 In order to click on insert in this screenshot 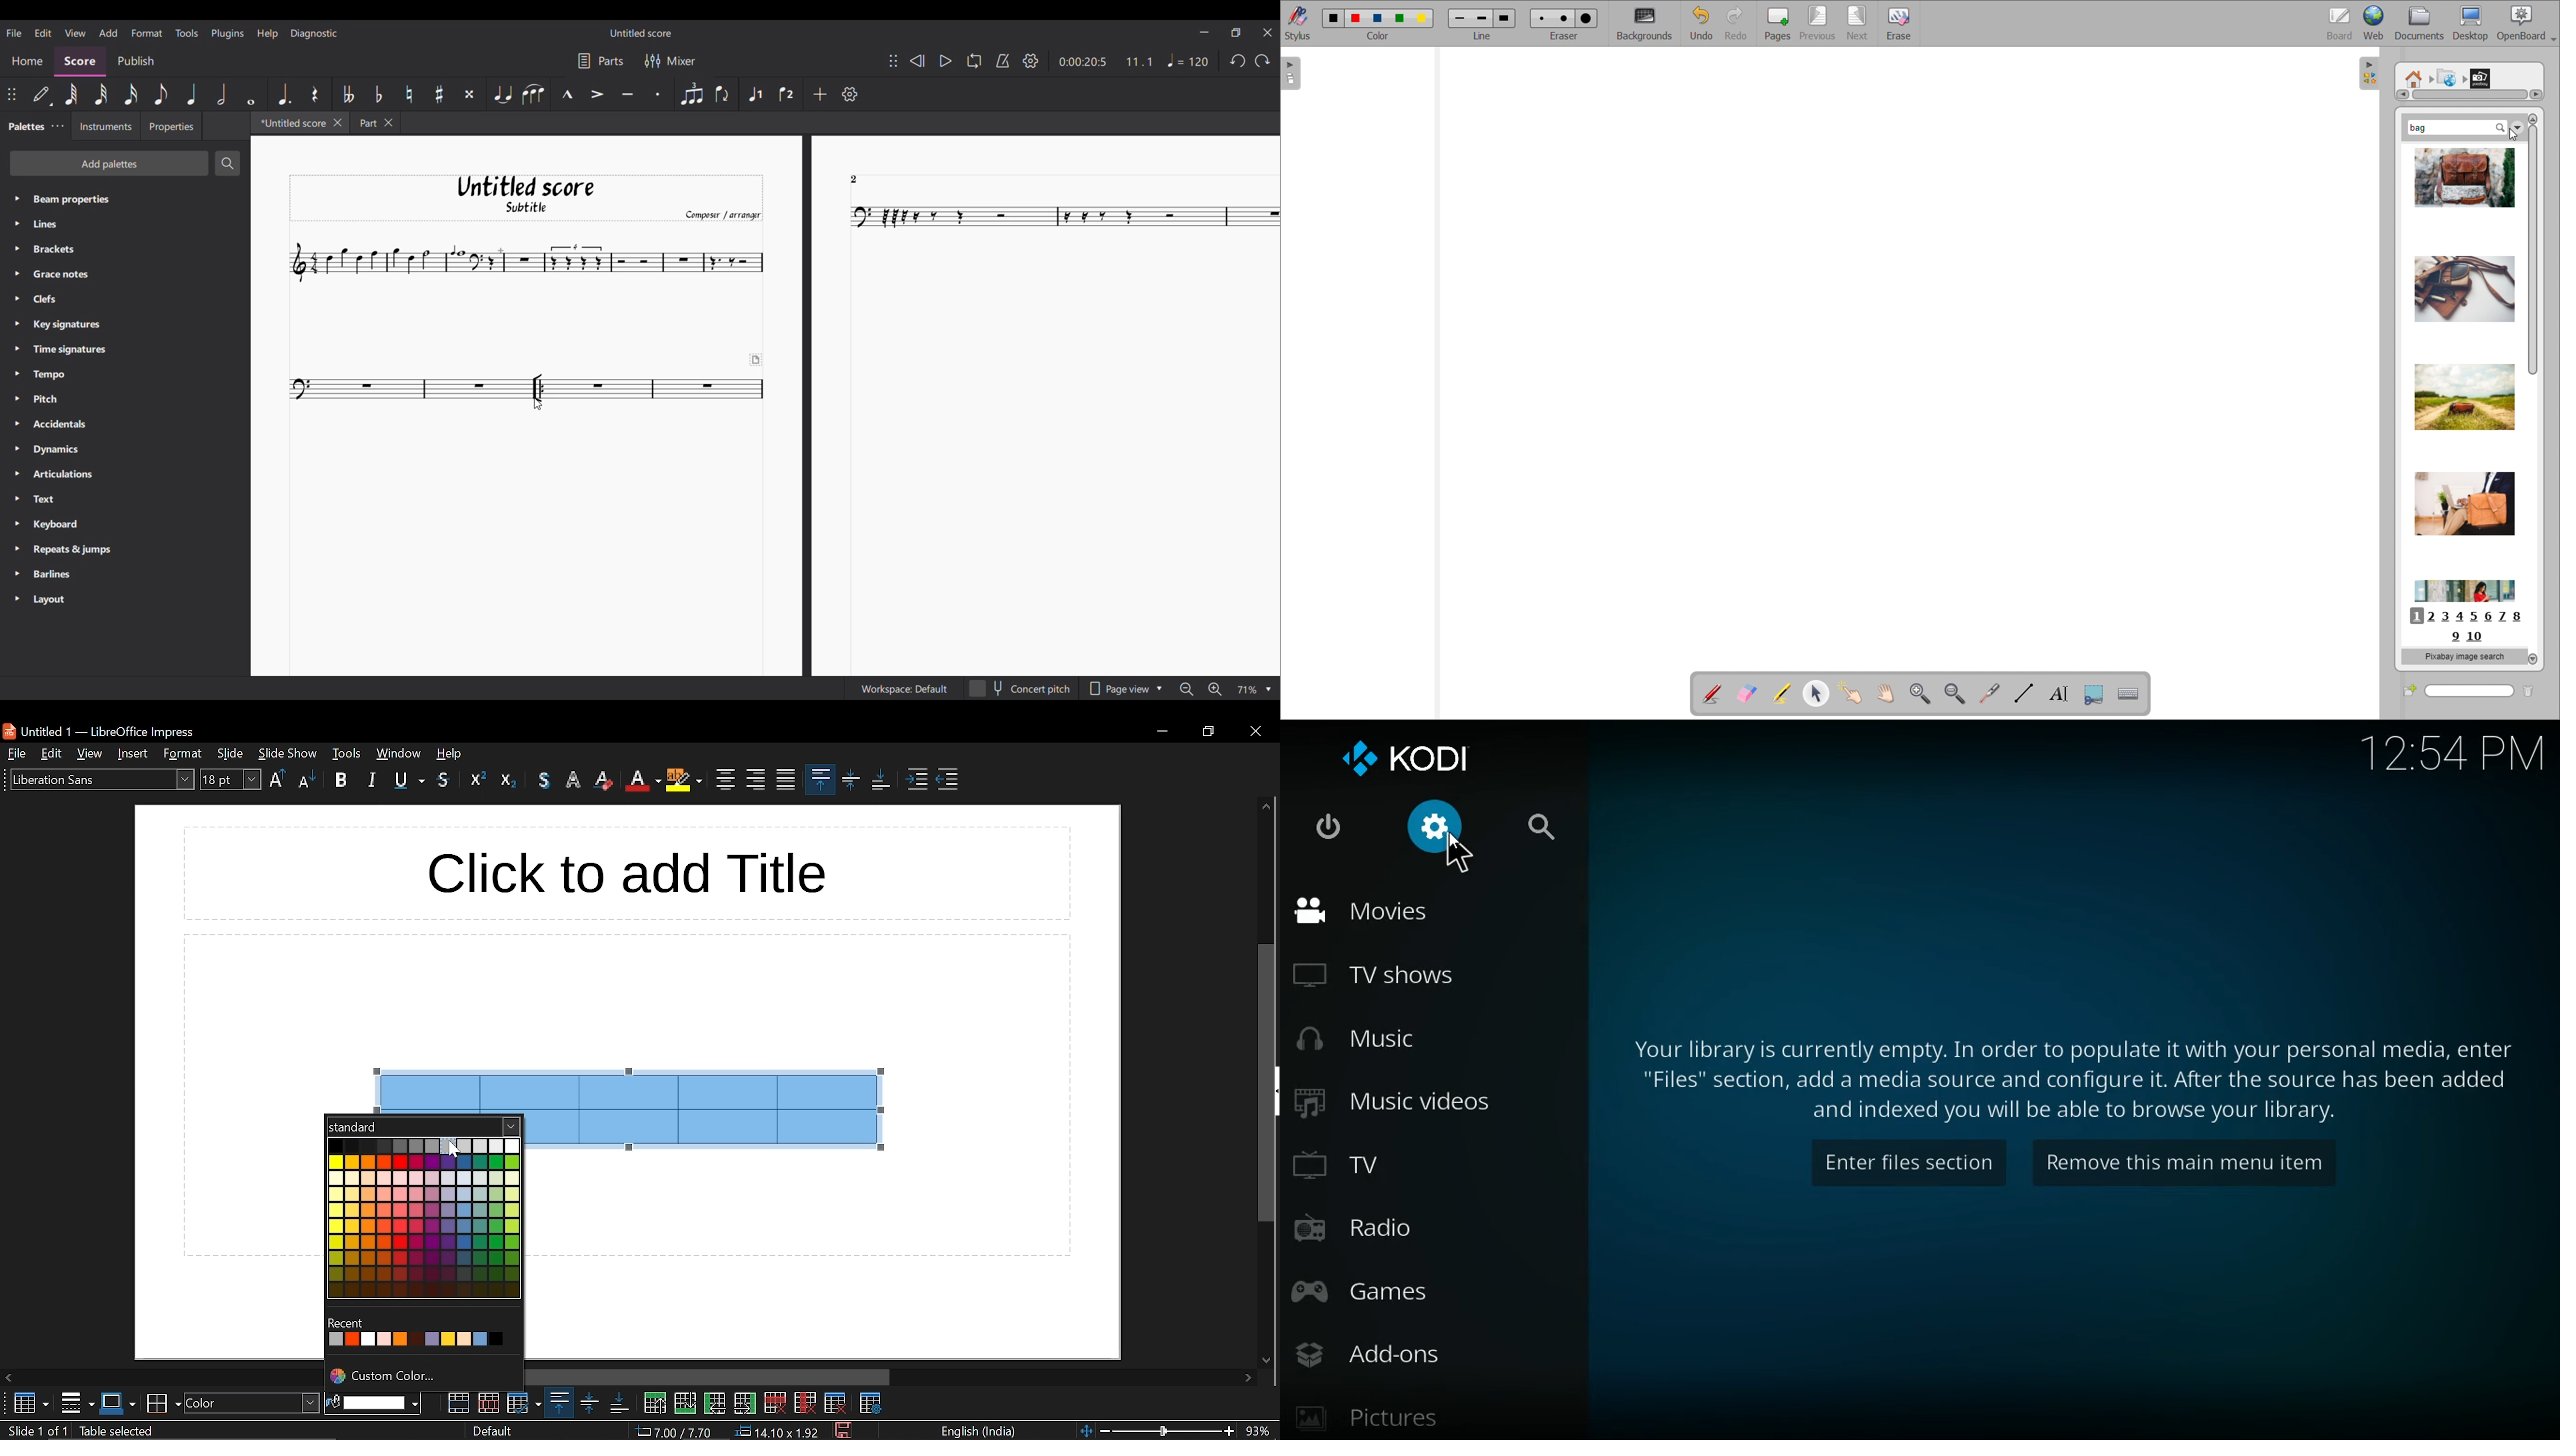, I will do `click(132, 754)`.